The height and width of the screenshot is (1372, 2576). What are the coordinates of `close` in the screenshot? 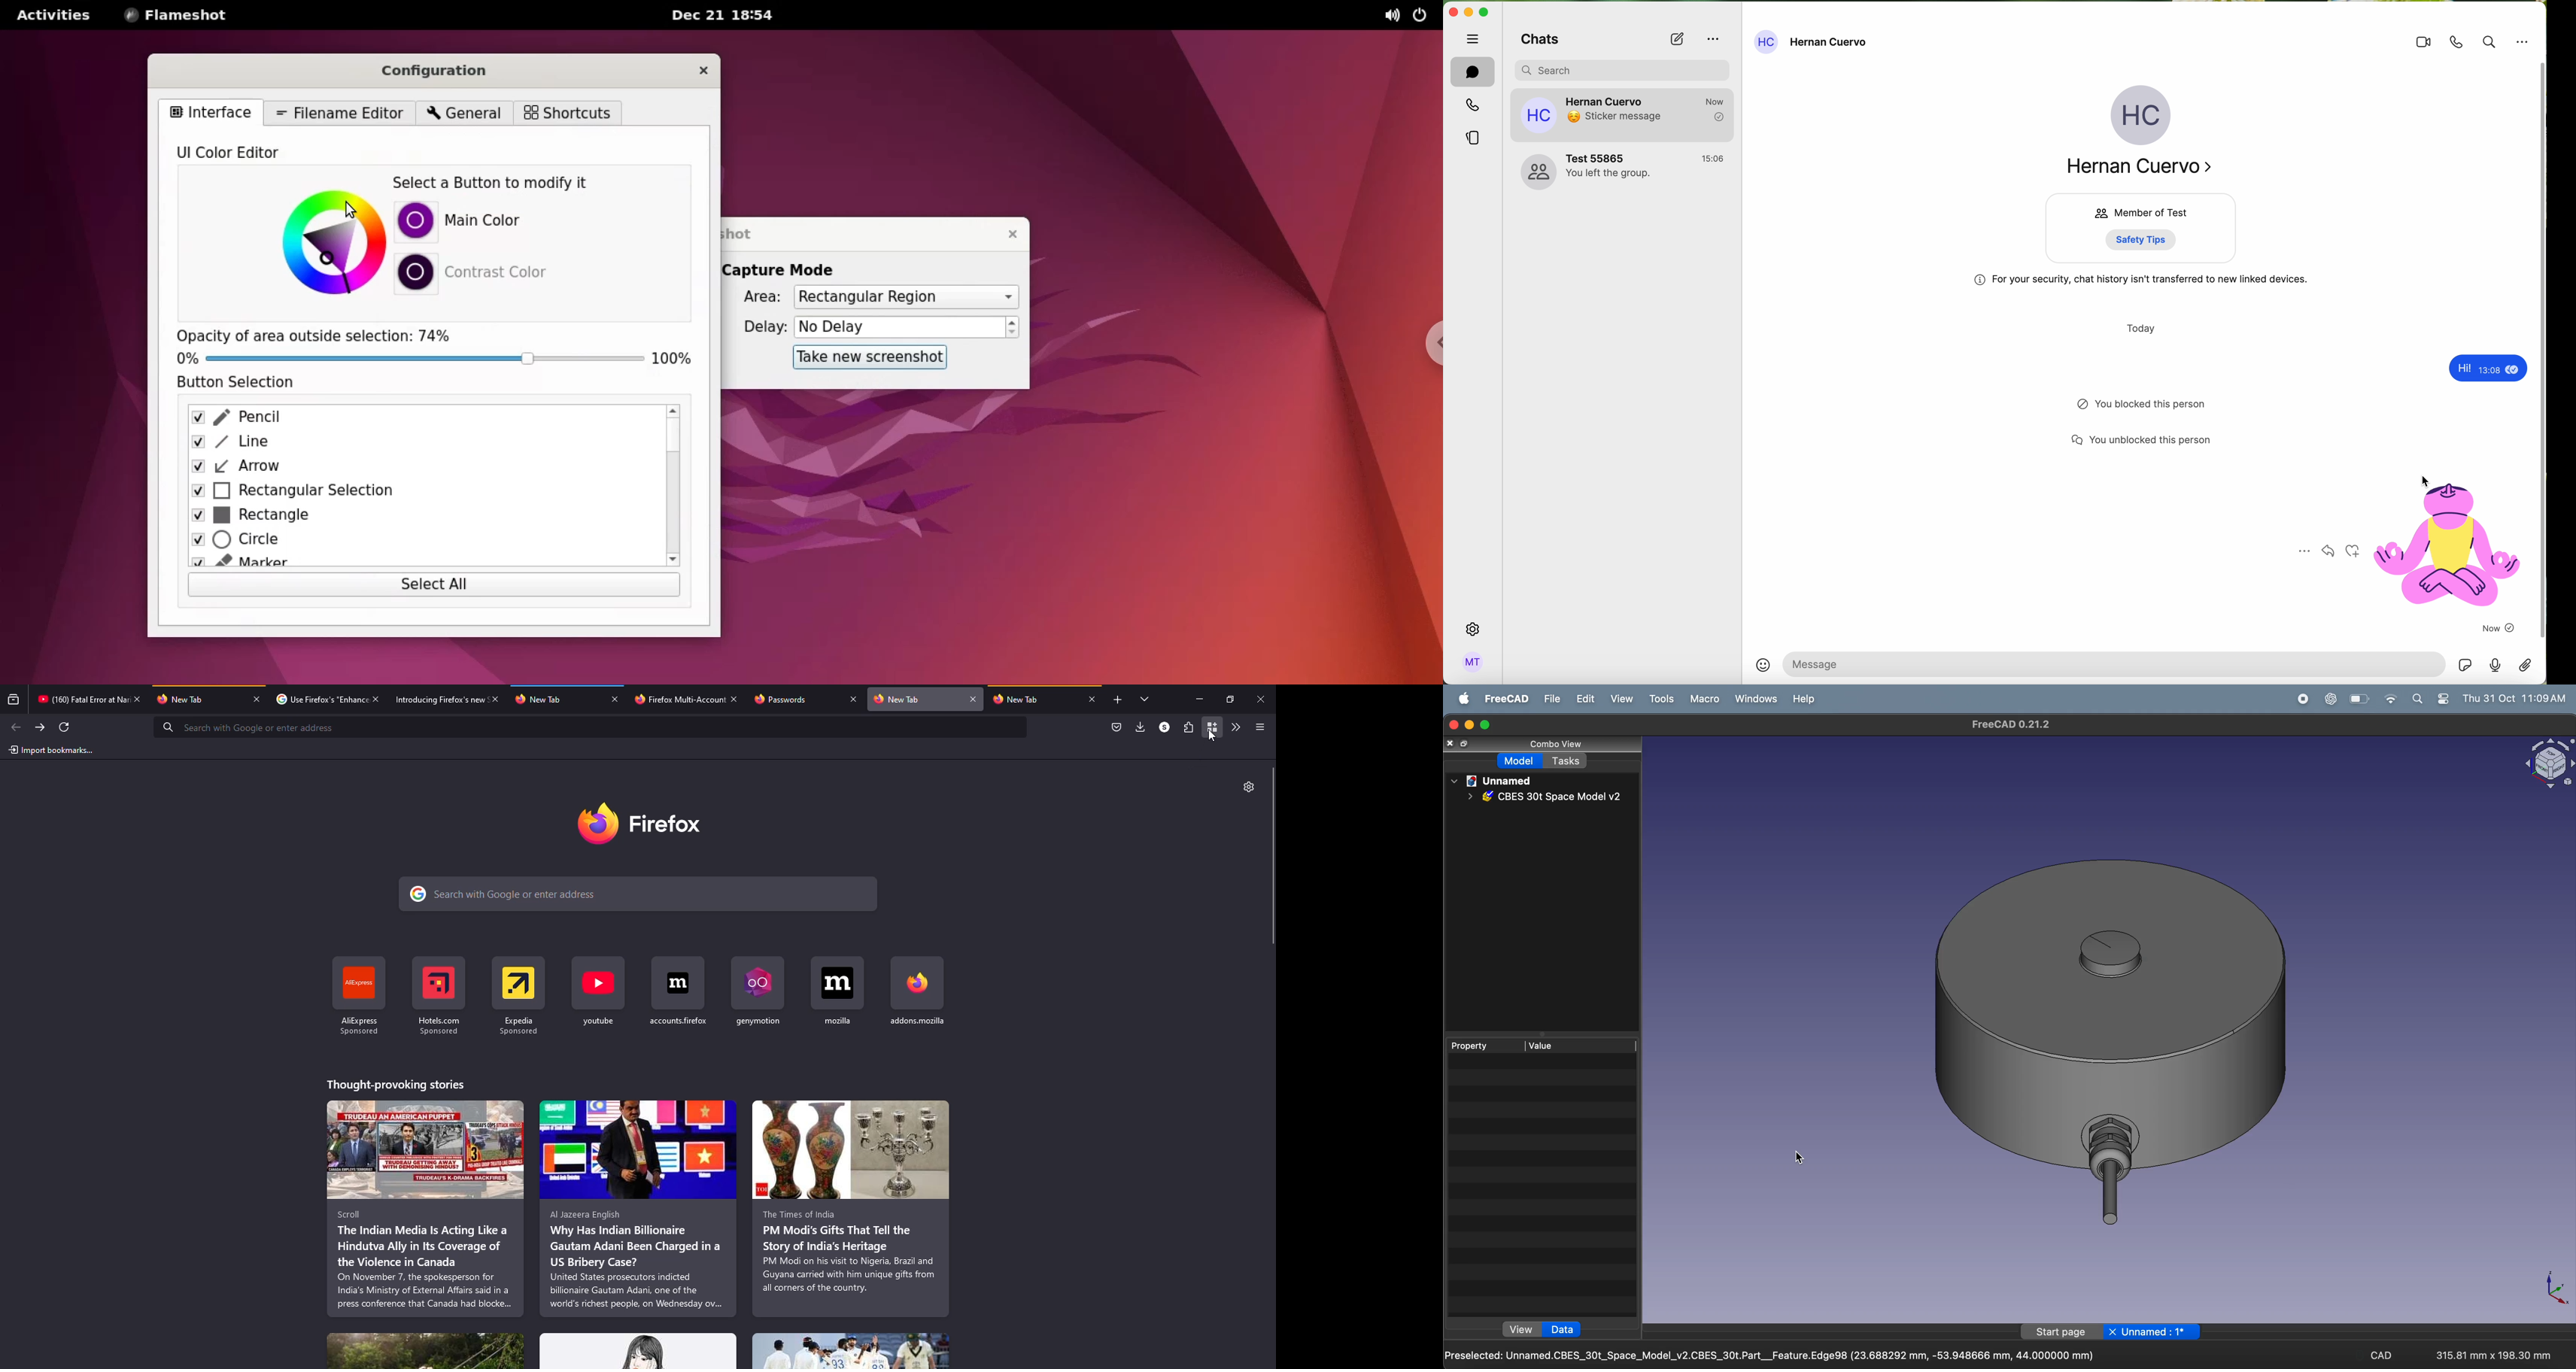 It's located at (853, 700).